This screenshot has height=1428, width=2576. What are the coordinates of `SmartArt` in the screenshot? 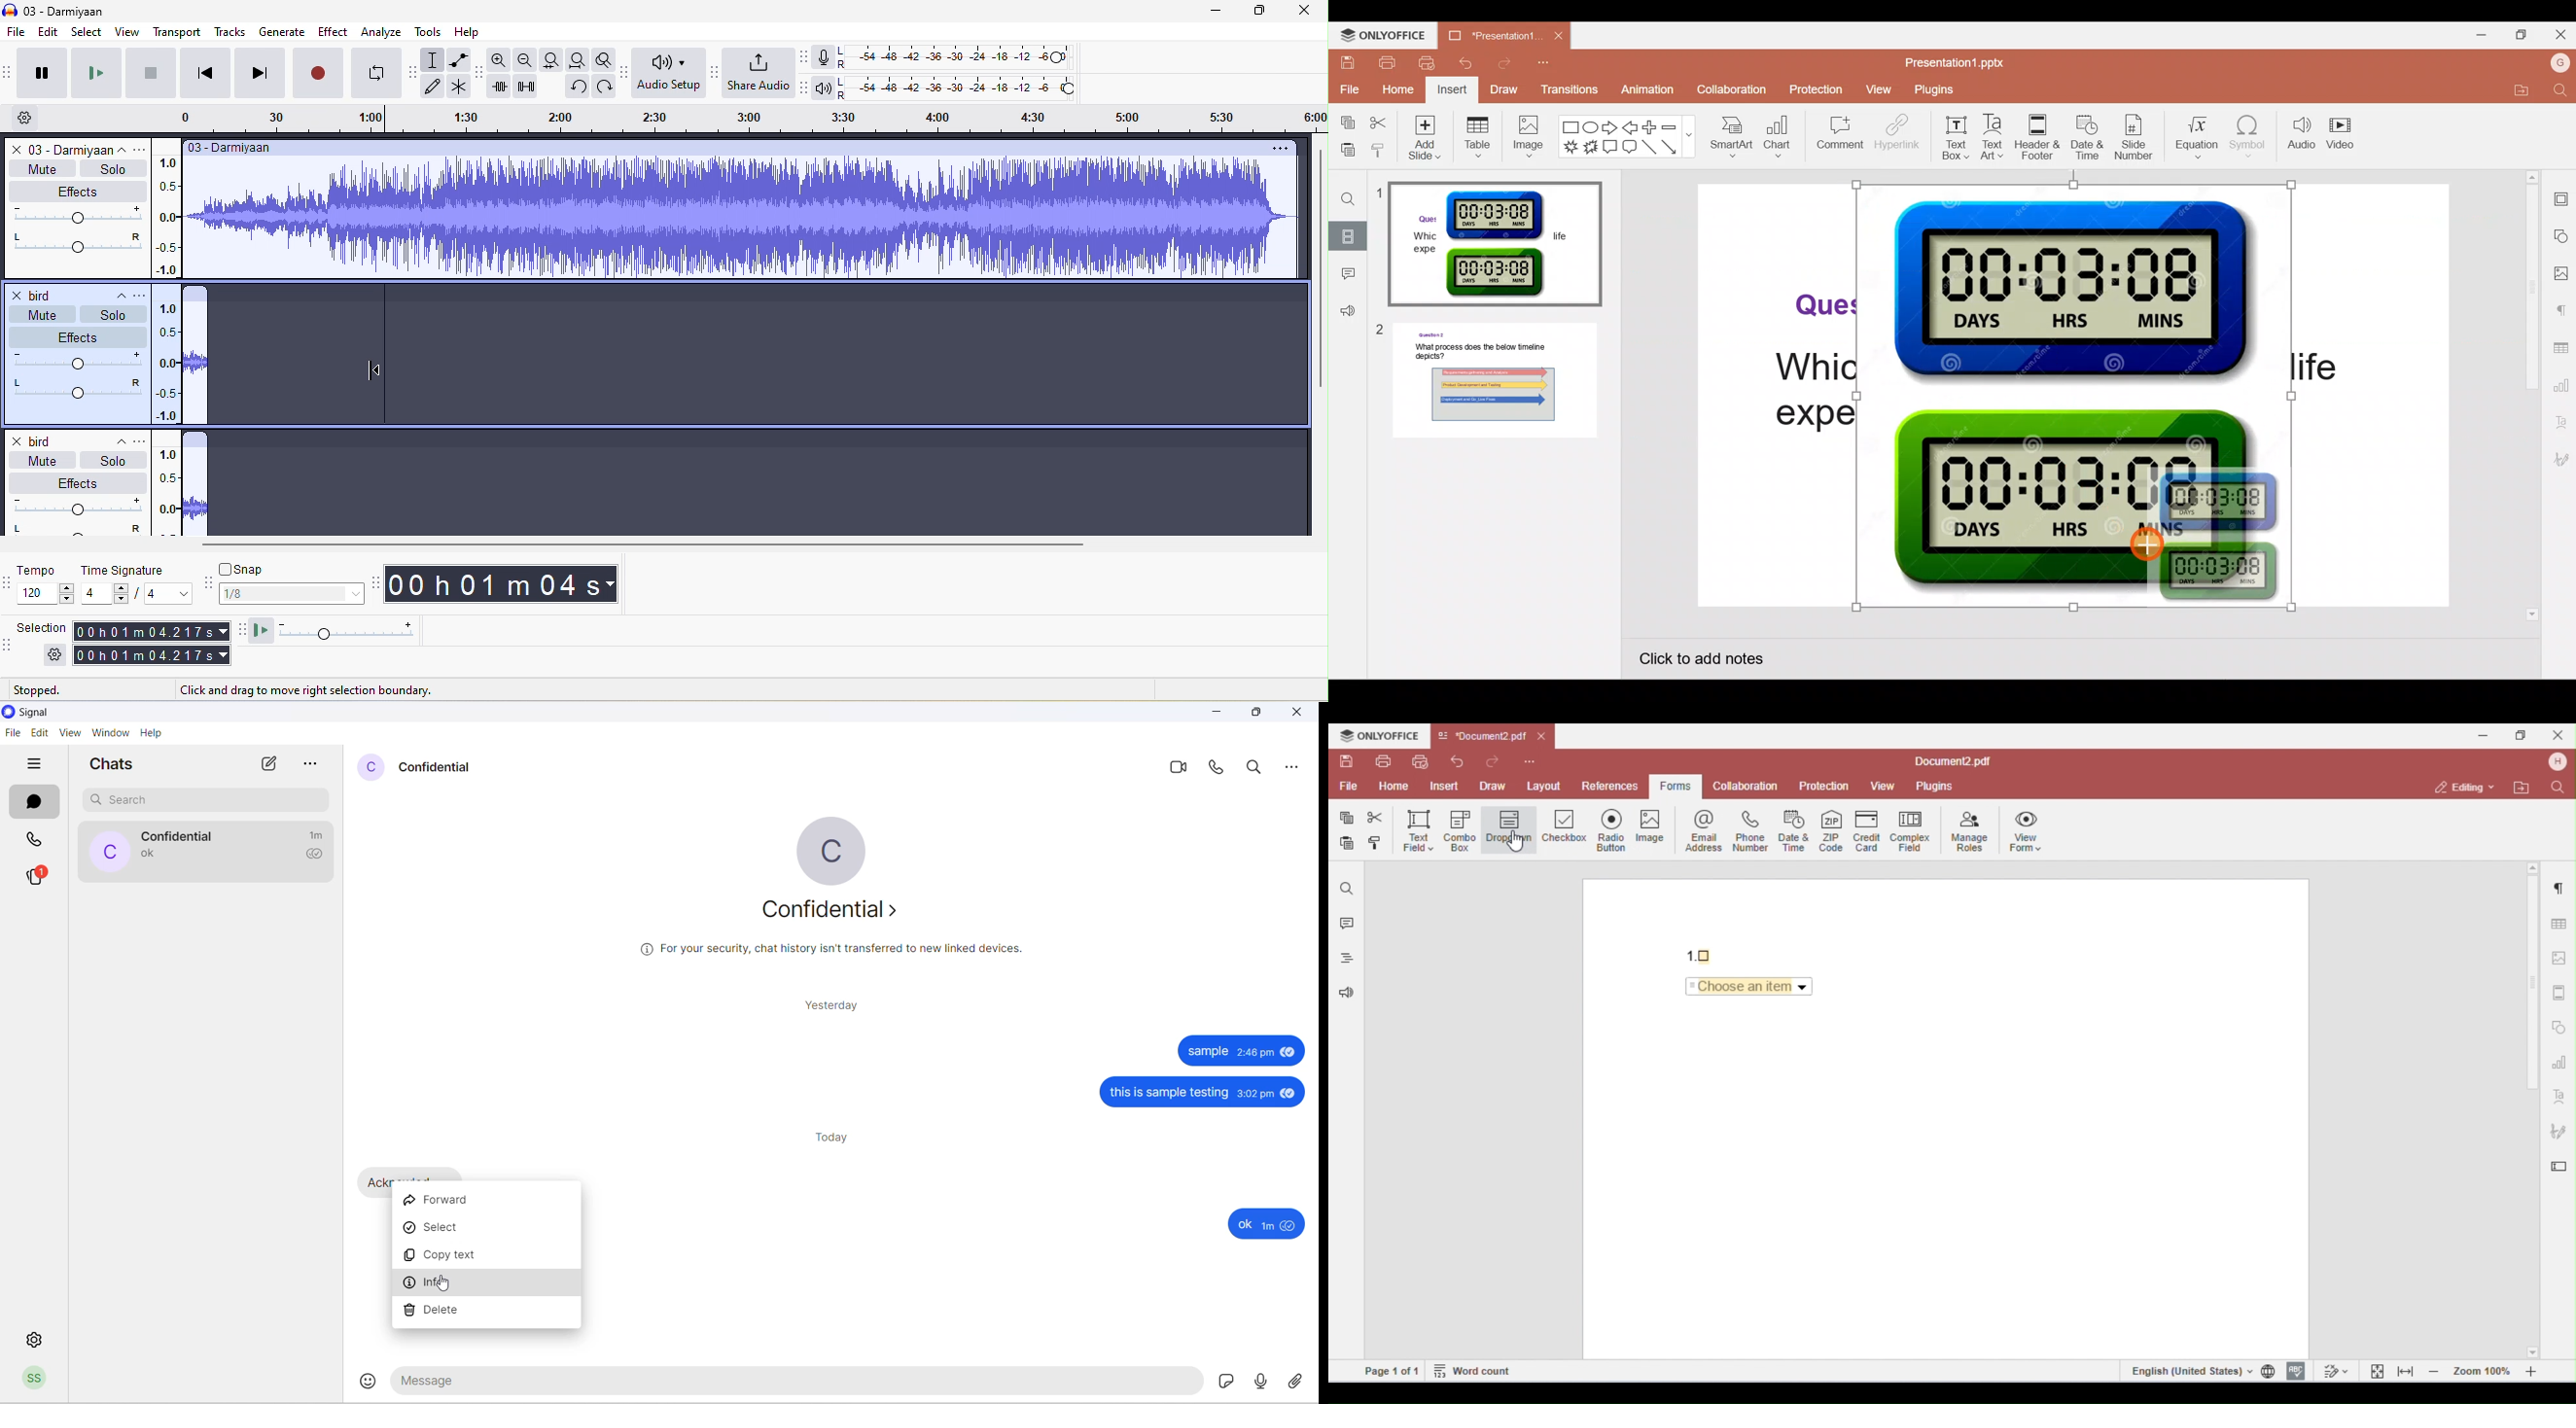 It's located at (1735, 137).